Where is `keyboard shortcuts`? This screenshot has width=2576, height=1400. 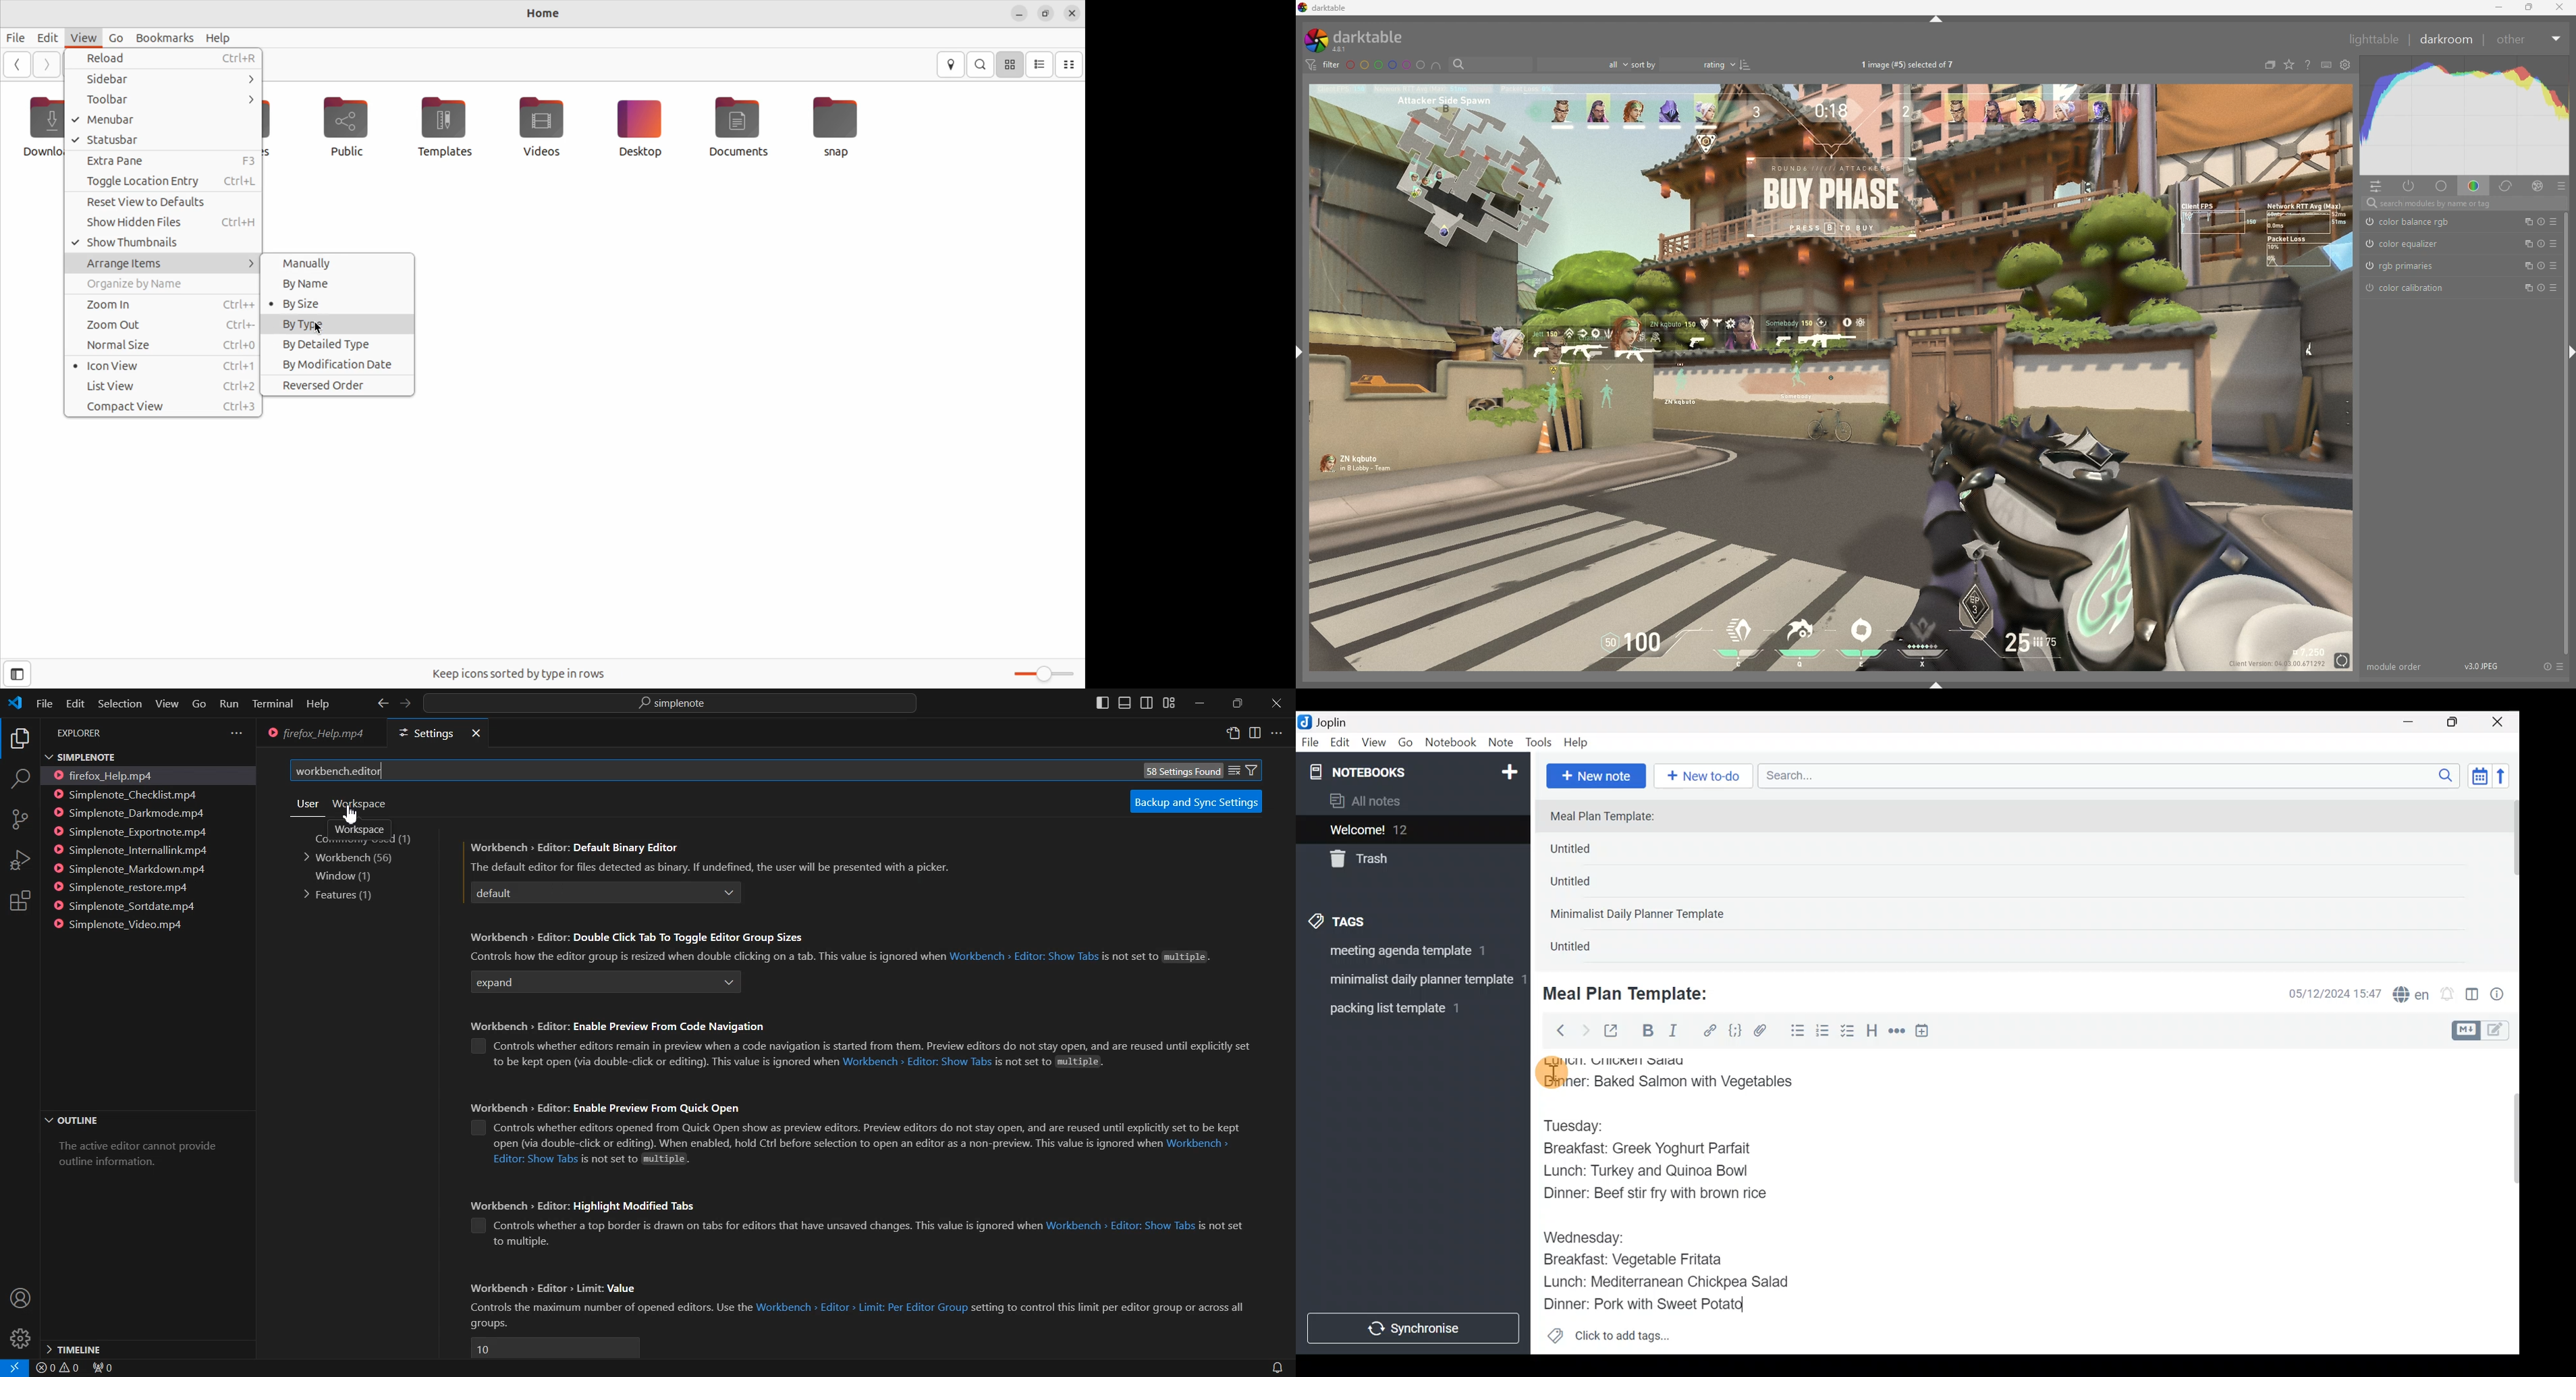
keyboard shortcuts is located at coordinates (2328, 64).